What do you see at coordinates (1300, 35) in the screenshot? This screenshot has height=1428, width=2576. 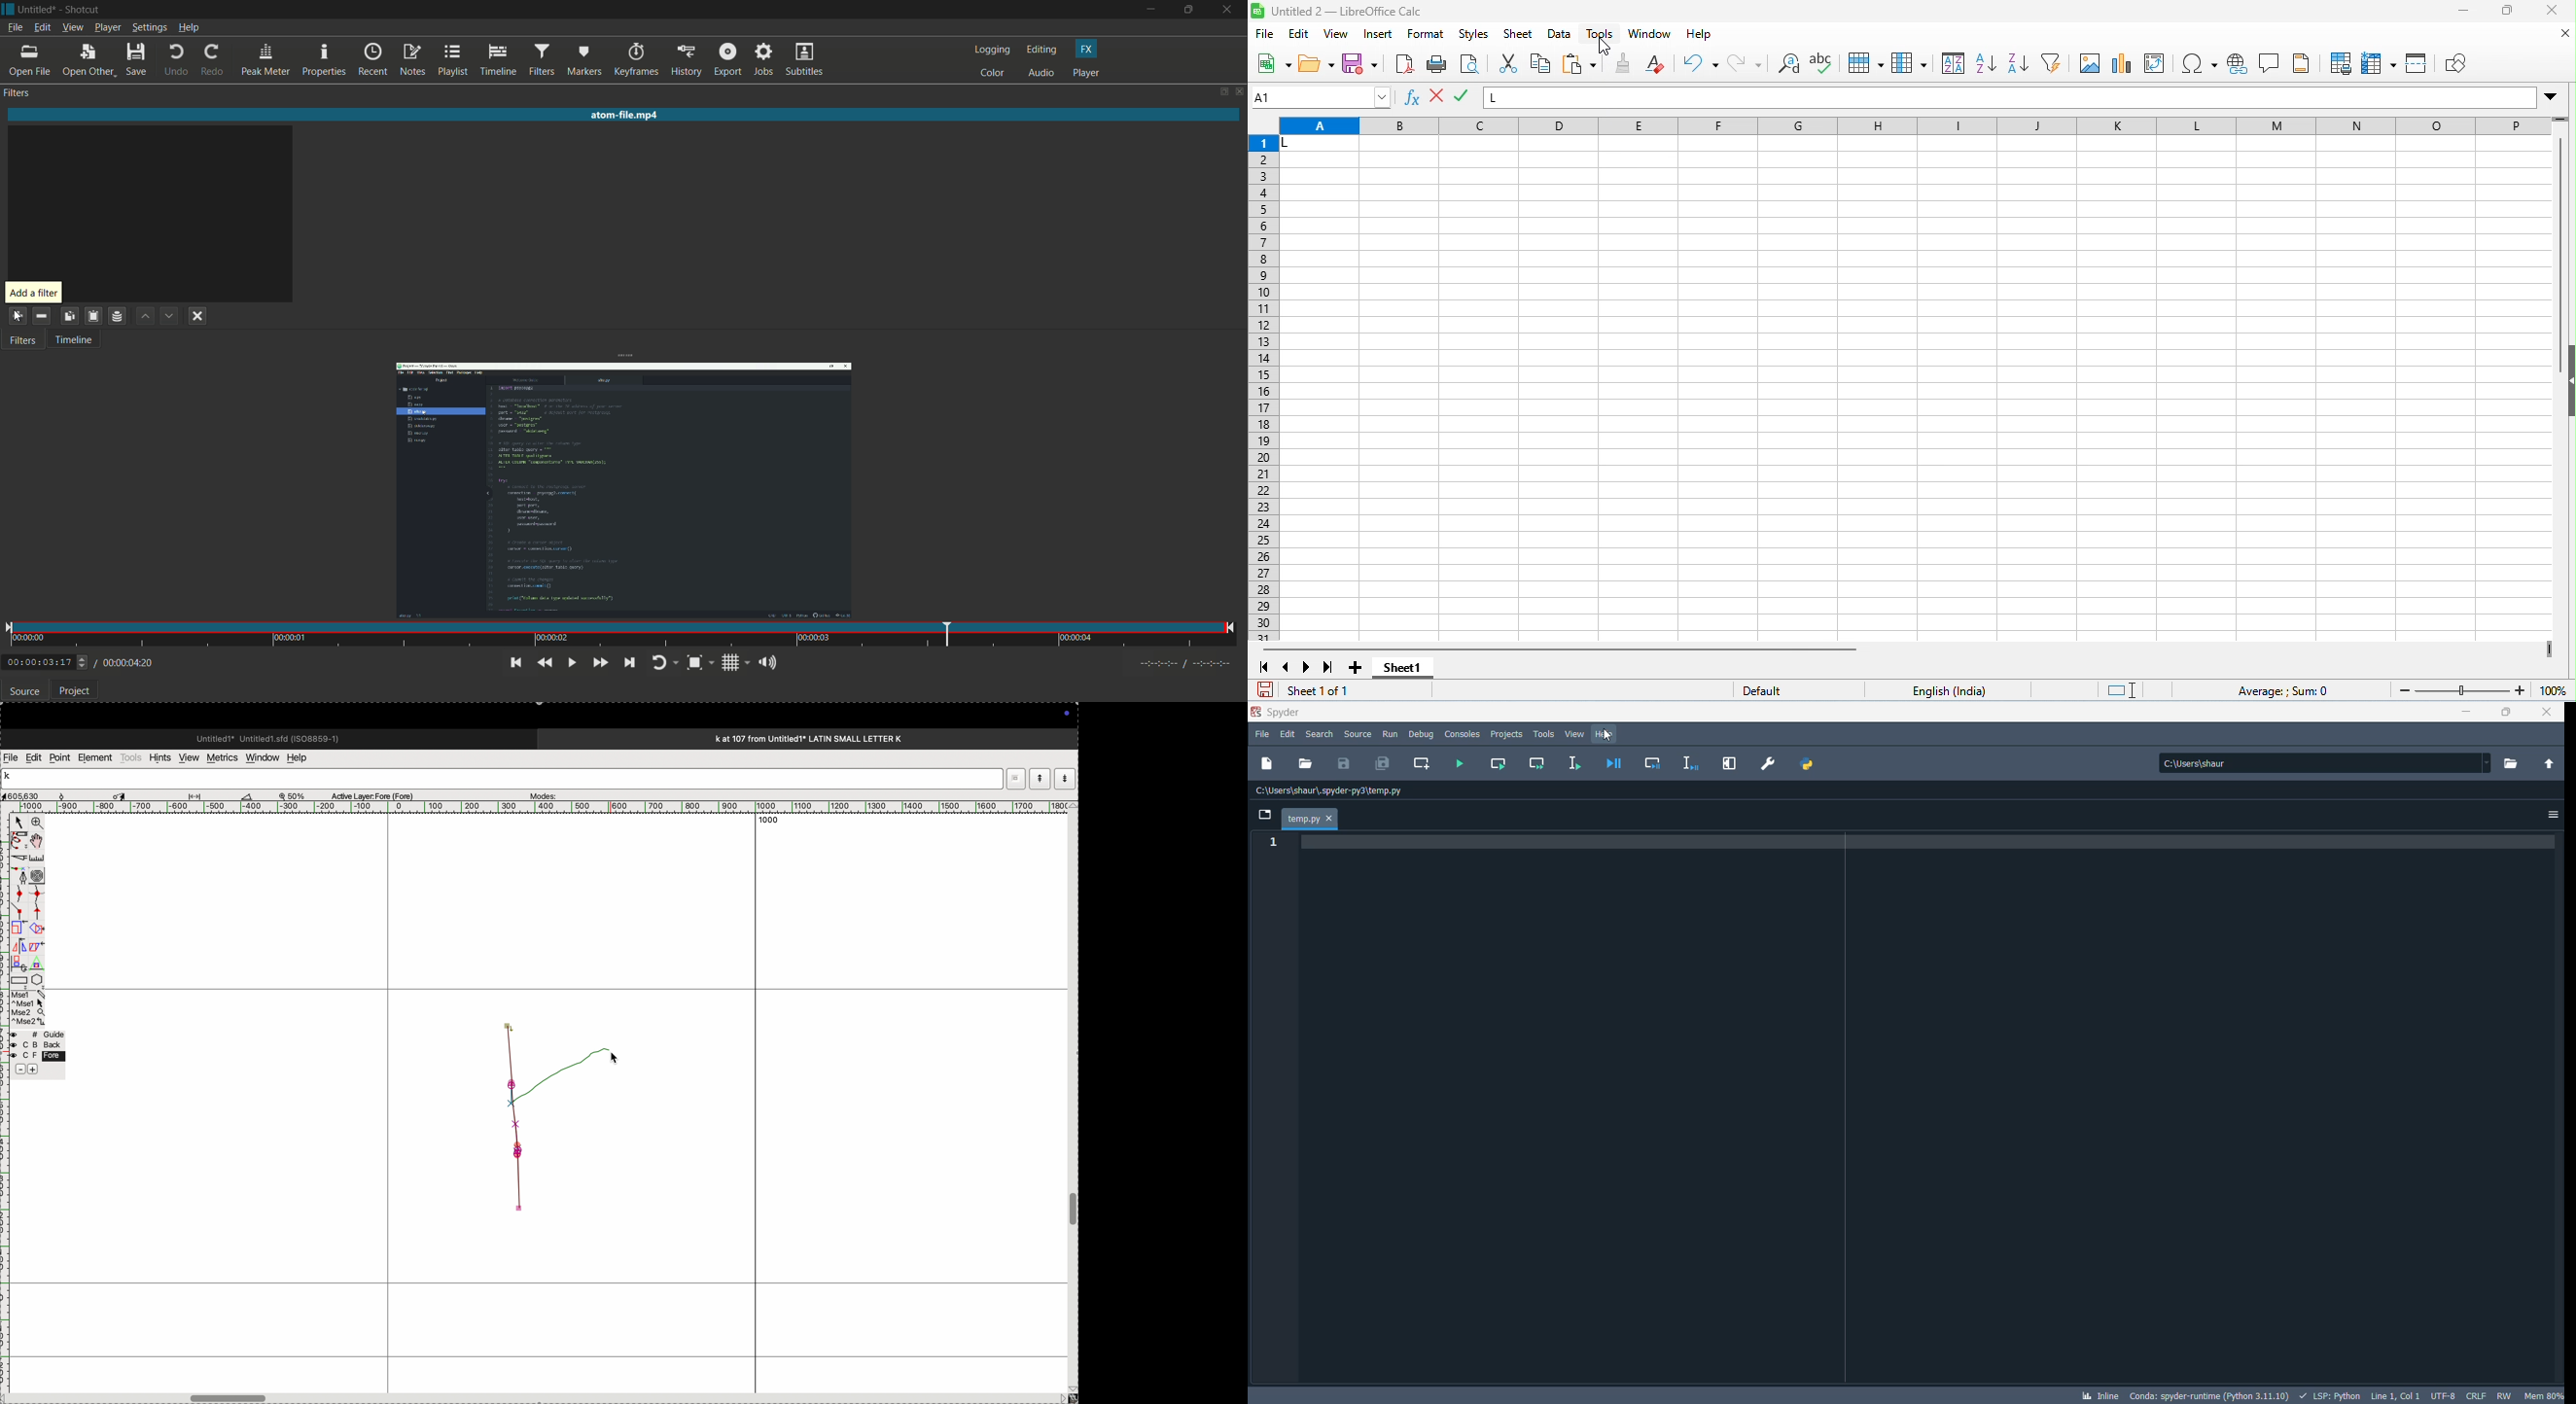 I see `edit` at bounding box center [1300, 35].